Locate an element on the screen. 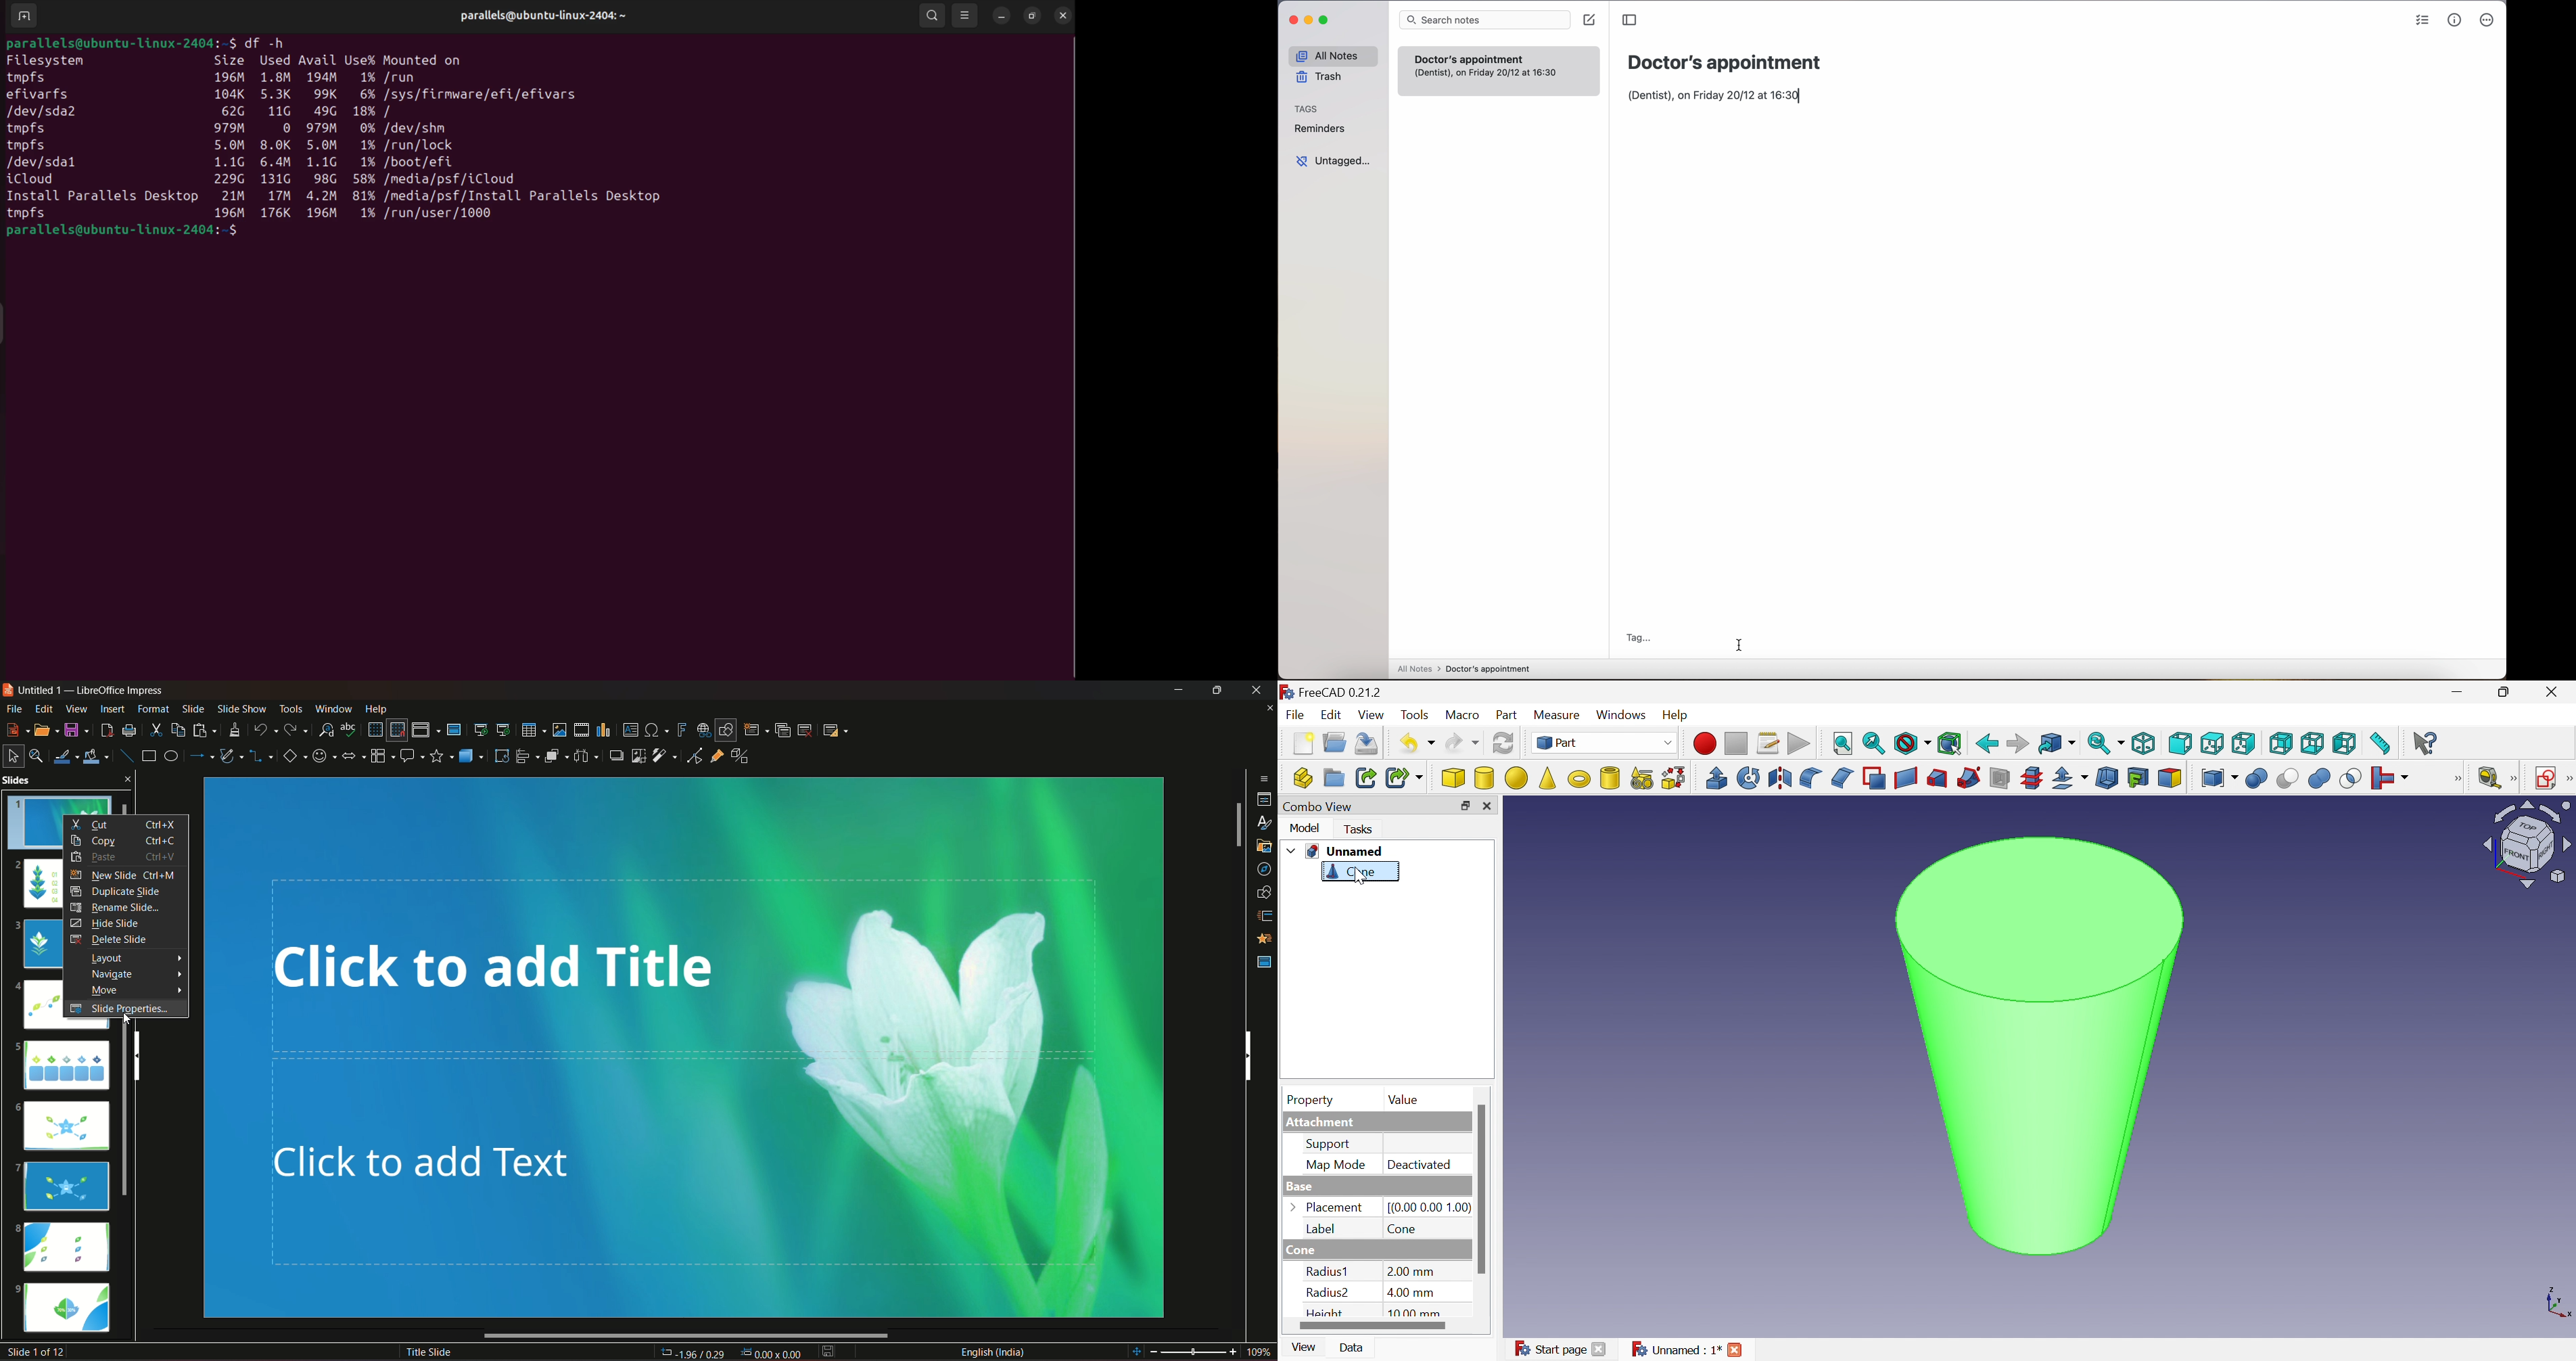 Image resolution: width=2576 pixels, height=1372 pixels. tmfps is located at coordinates (33, 147).